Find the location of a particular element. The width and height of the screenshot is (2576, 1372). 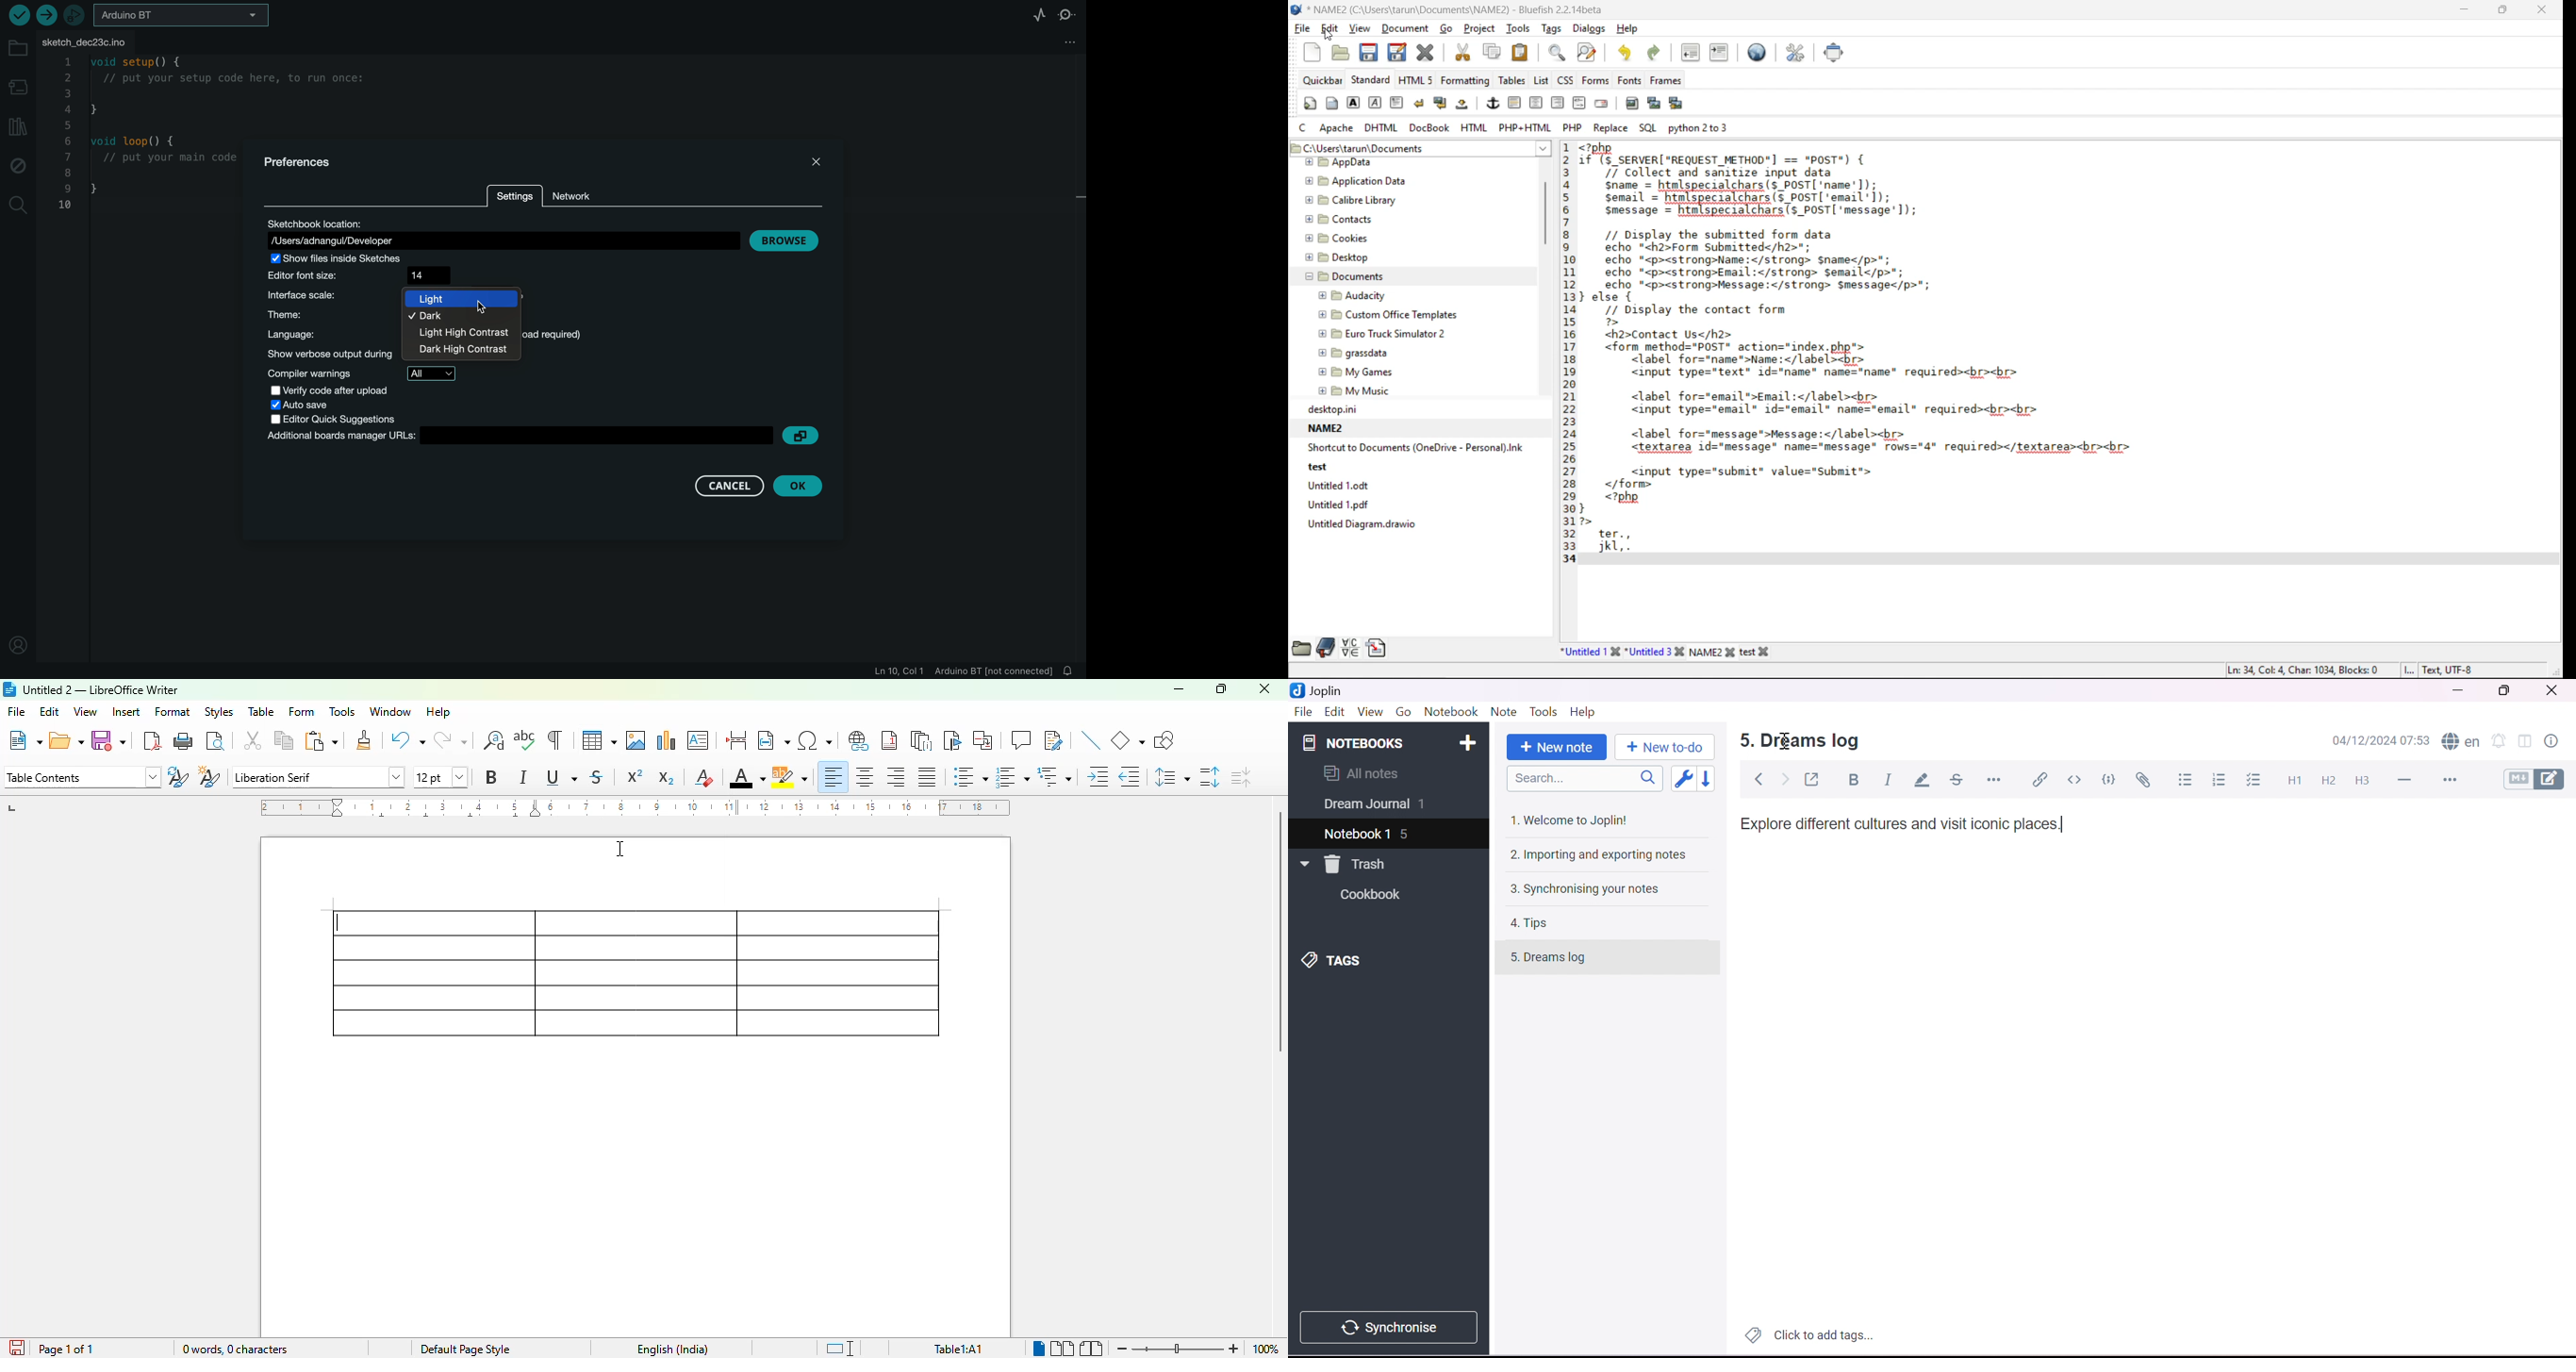

Close is located at coordinates (2555, 690).